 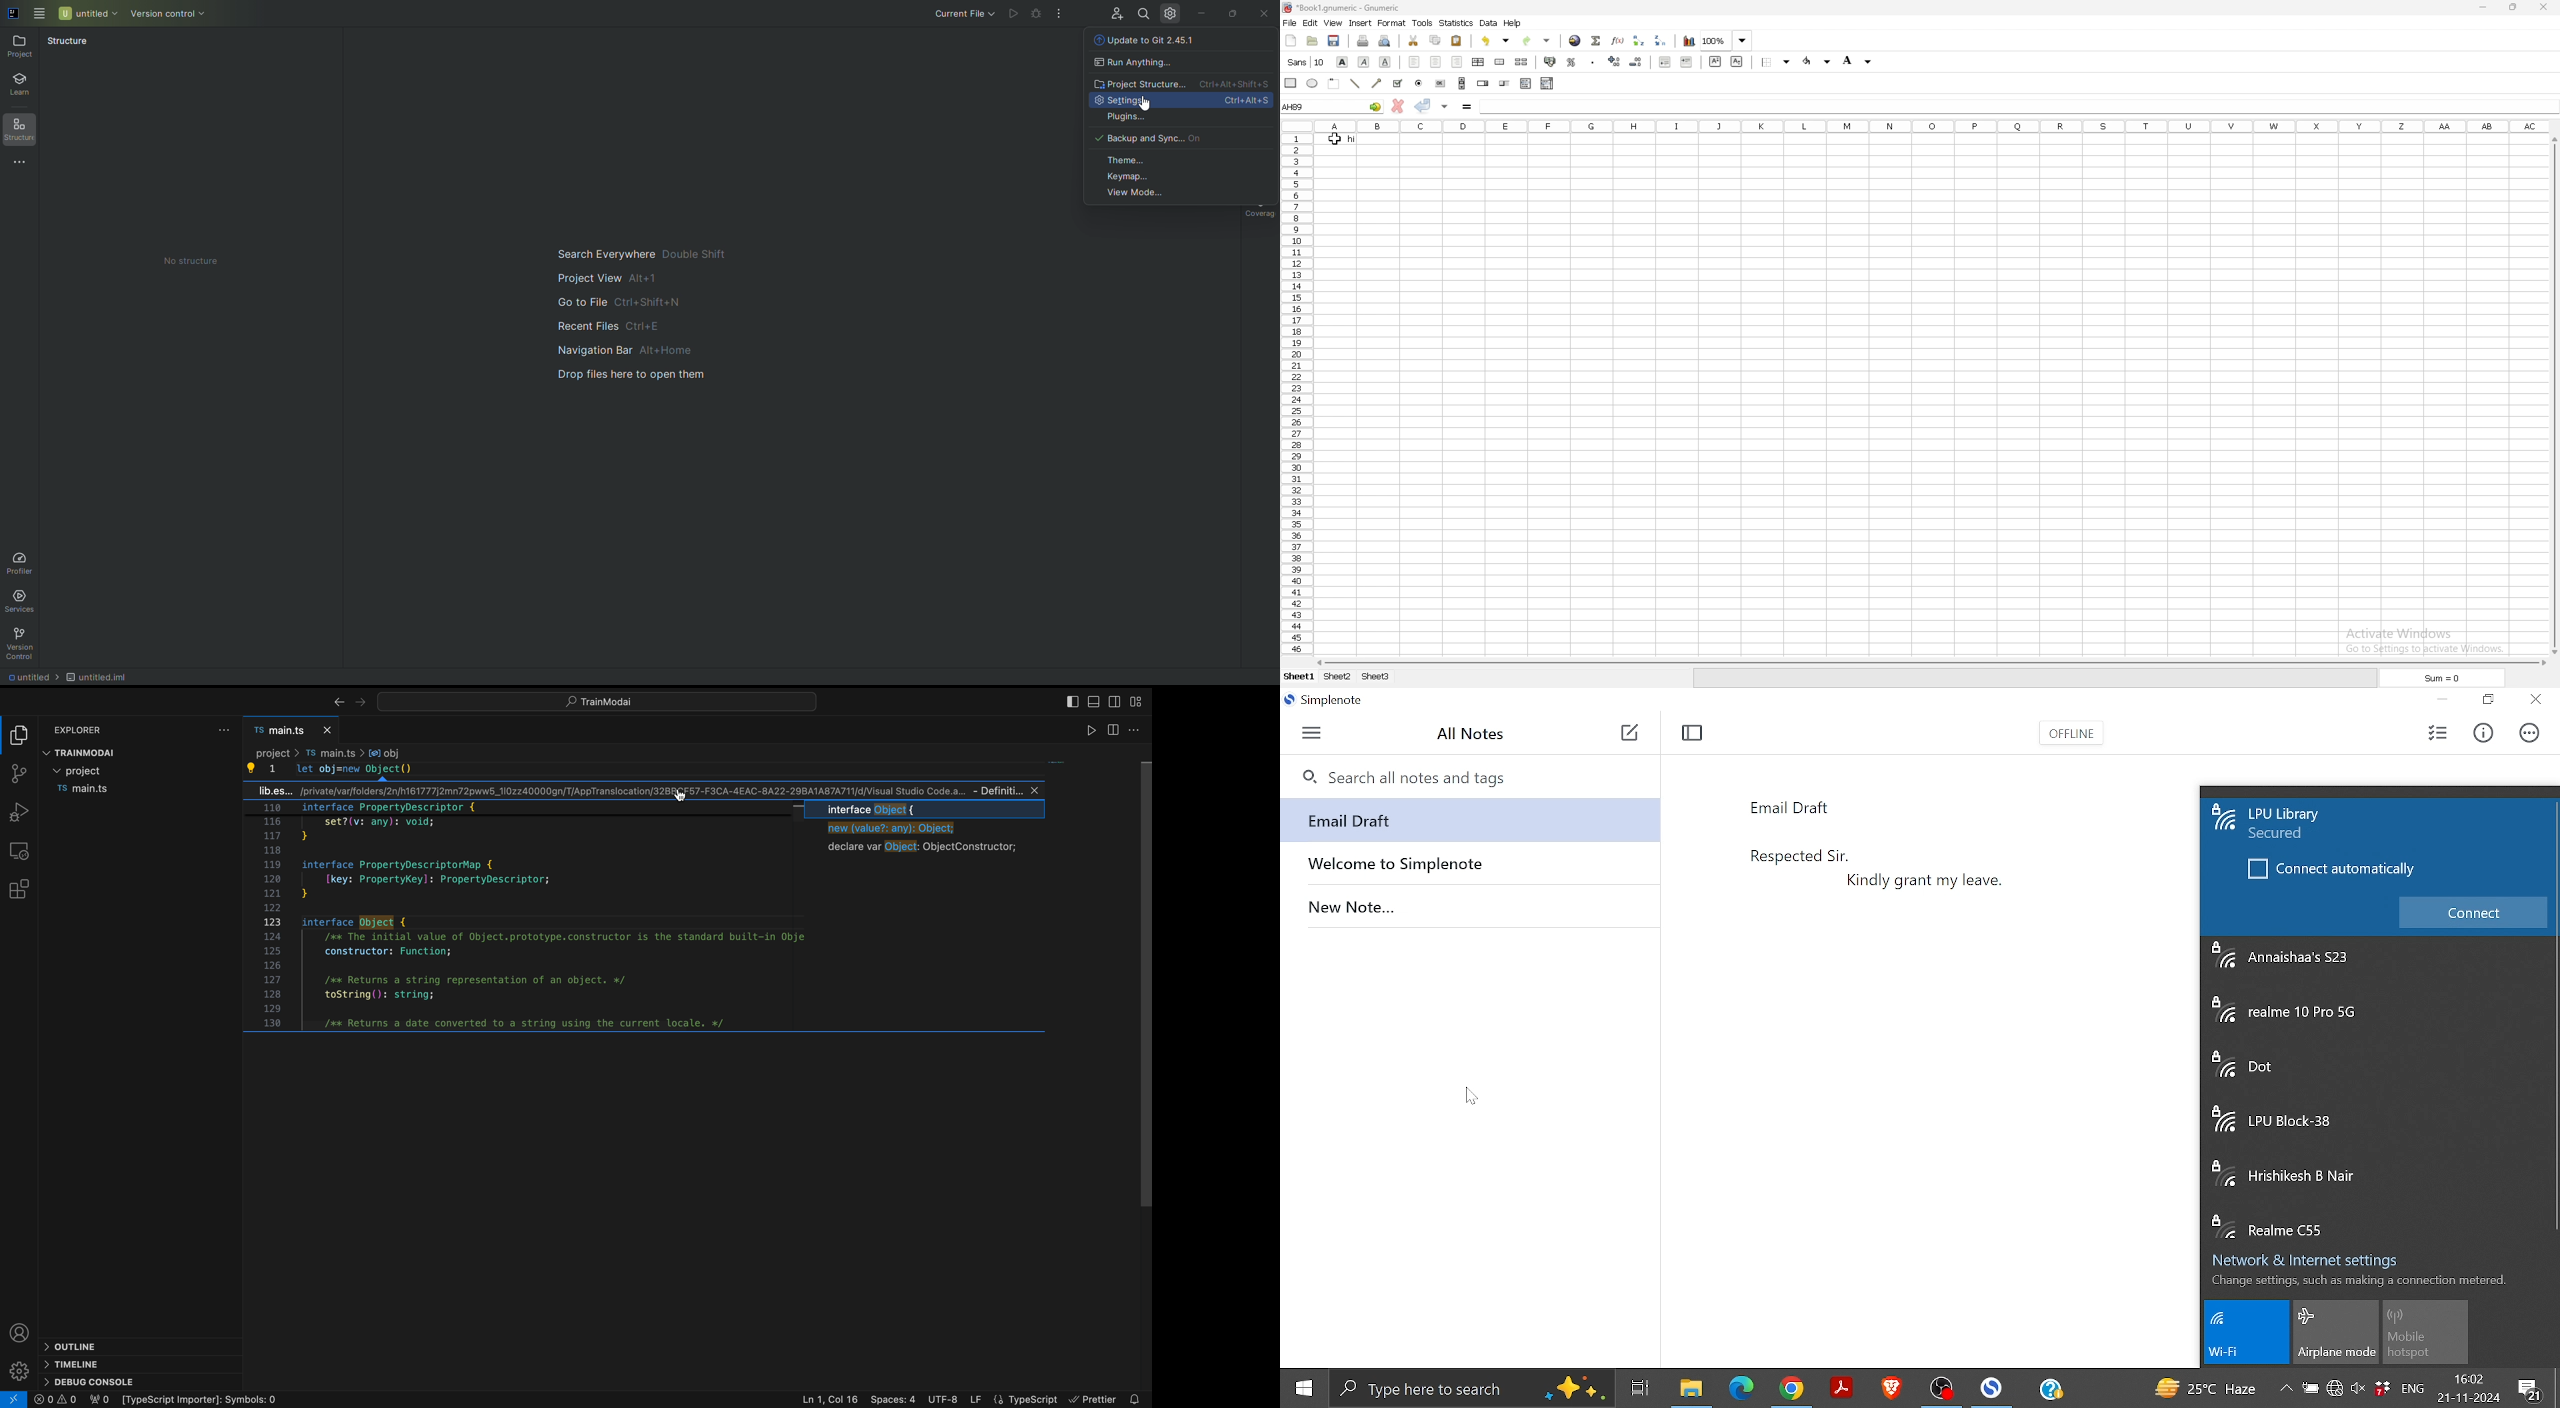 What do you see at coordinates (1414, 41) in the screenshot?
I see `cut` at bounding box center [1414, 41].